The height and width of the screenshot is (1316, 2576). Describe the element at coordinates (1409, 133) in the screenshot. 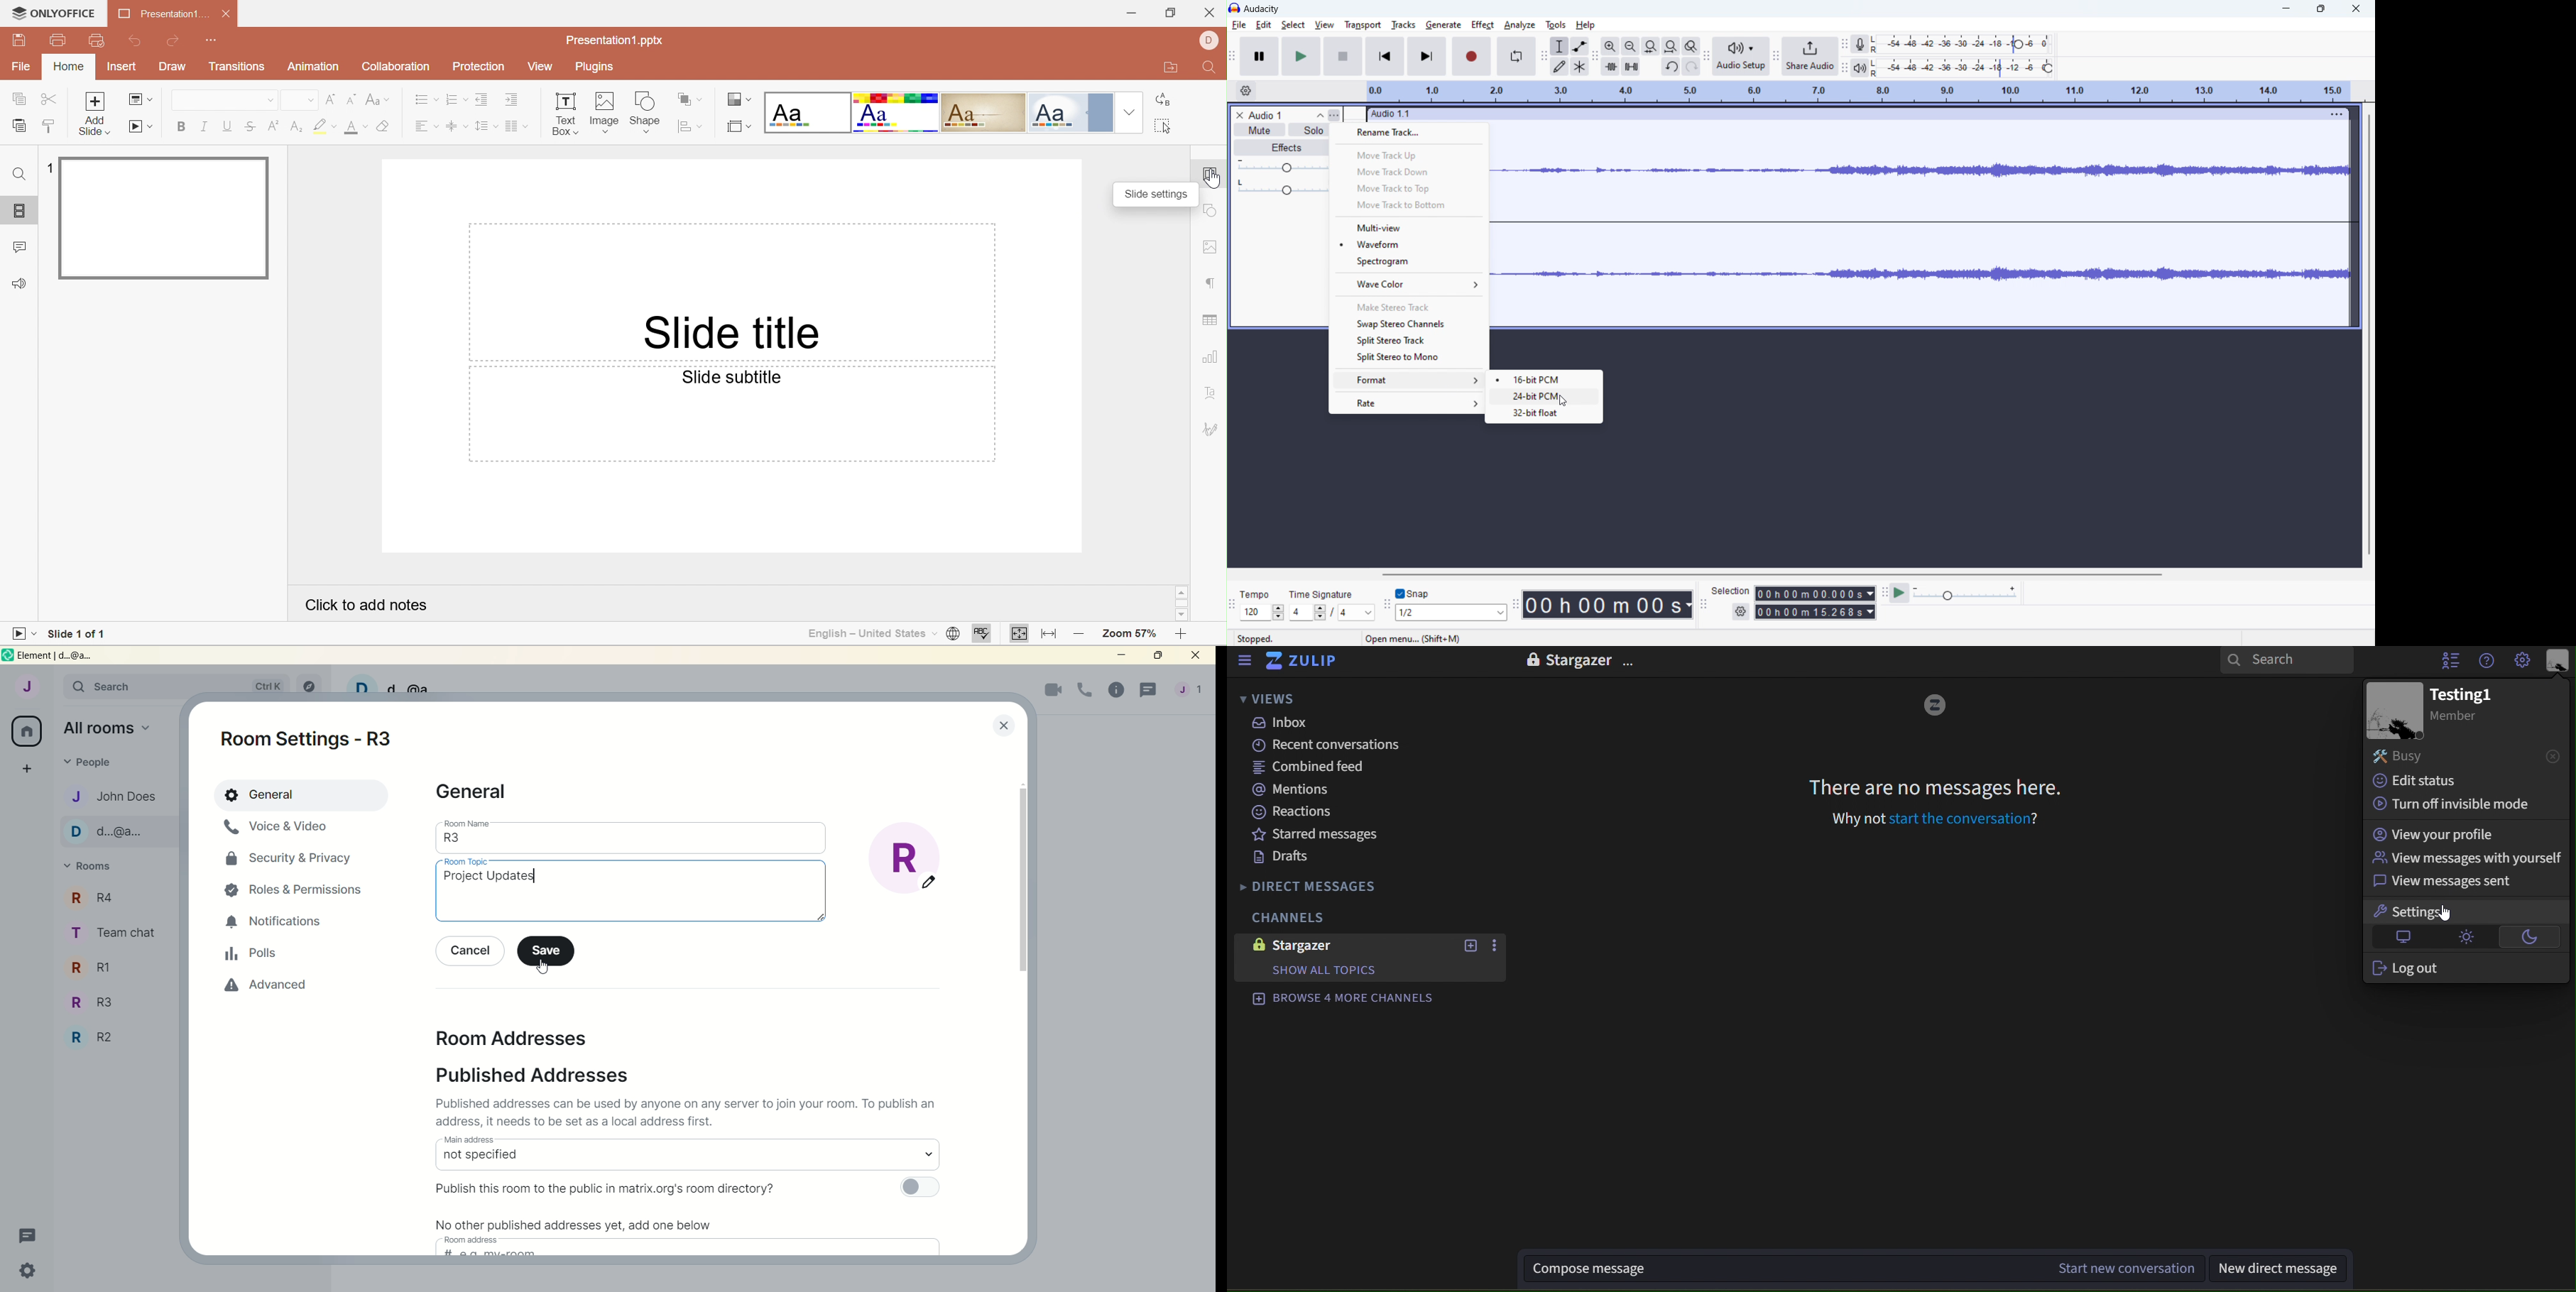

I see `rename track` at that location.